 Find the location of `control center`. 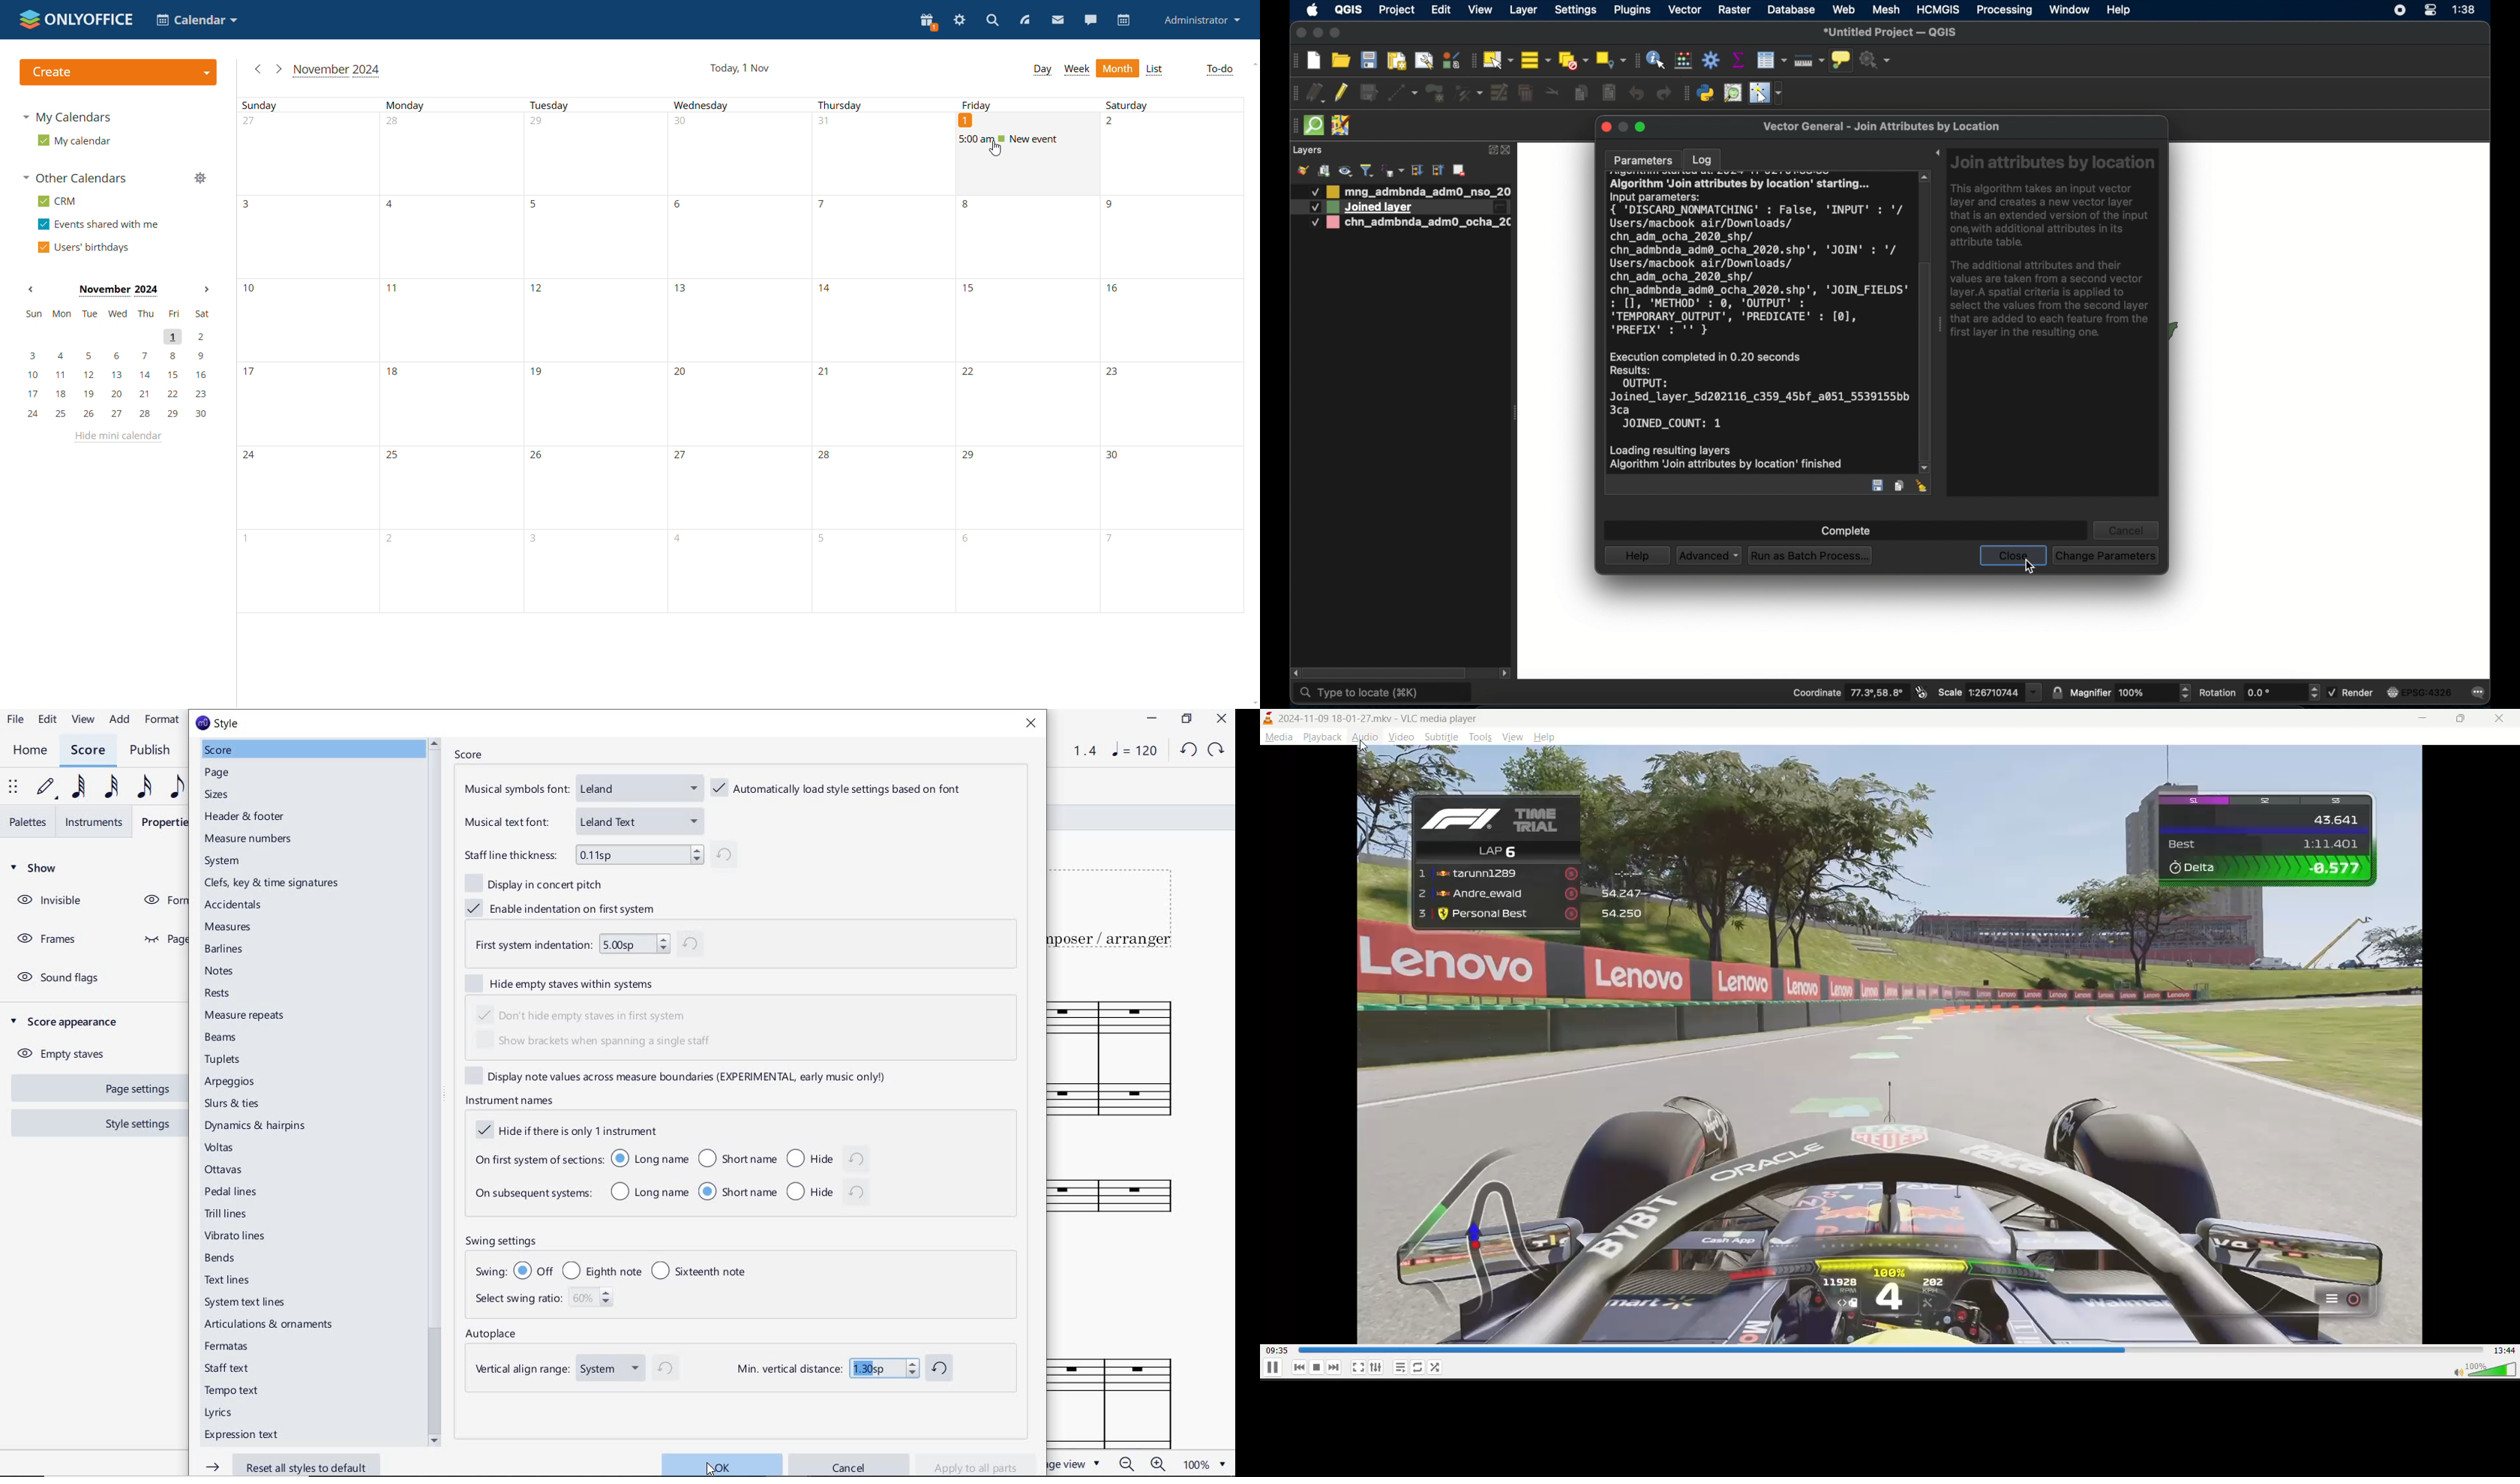

control center is located at coordinates (2396, 12).